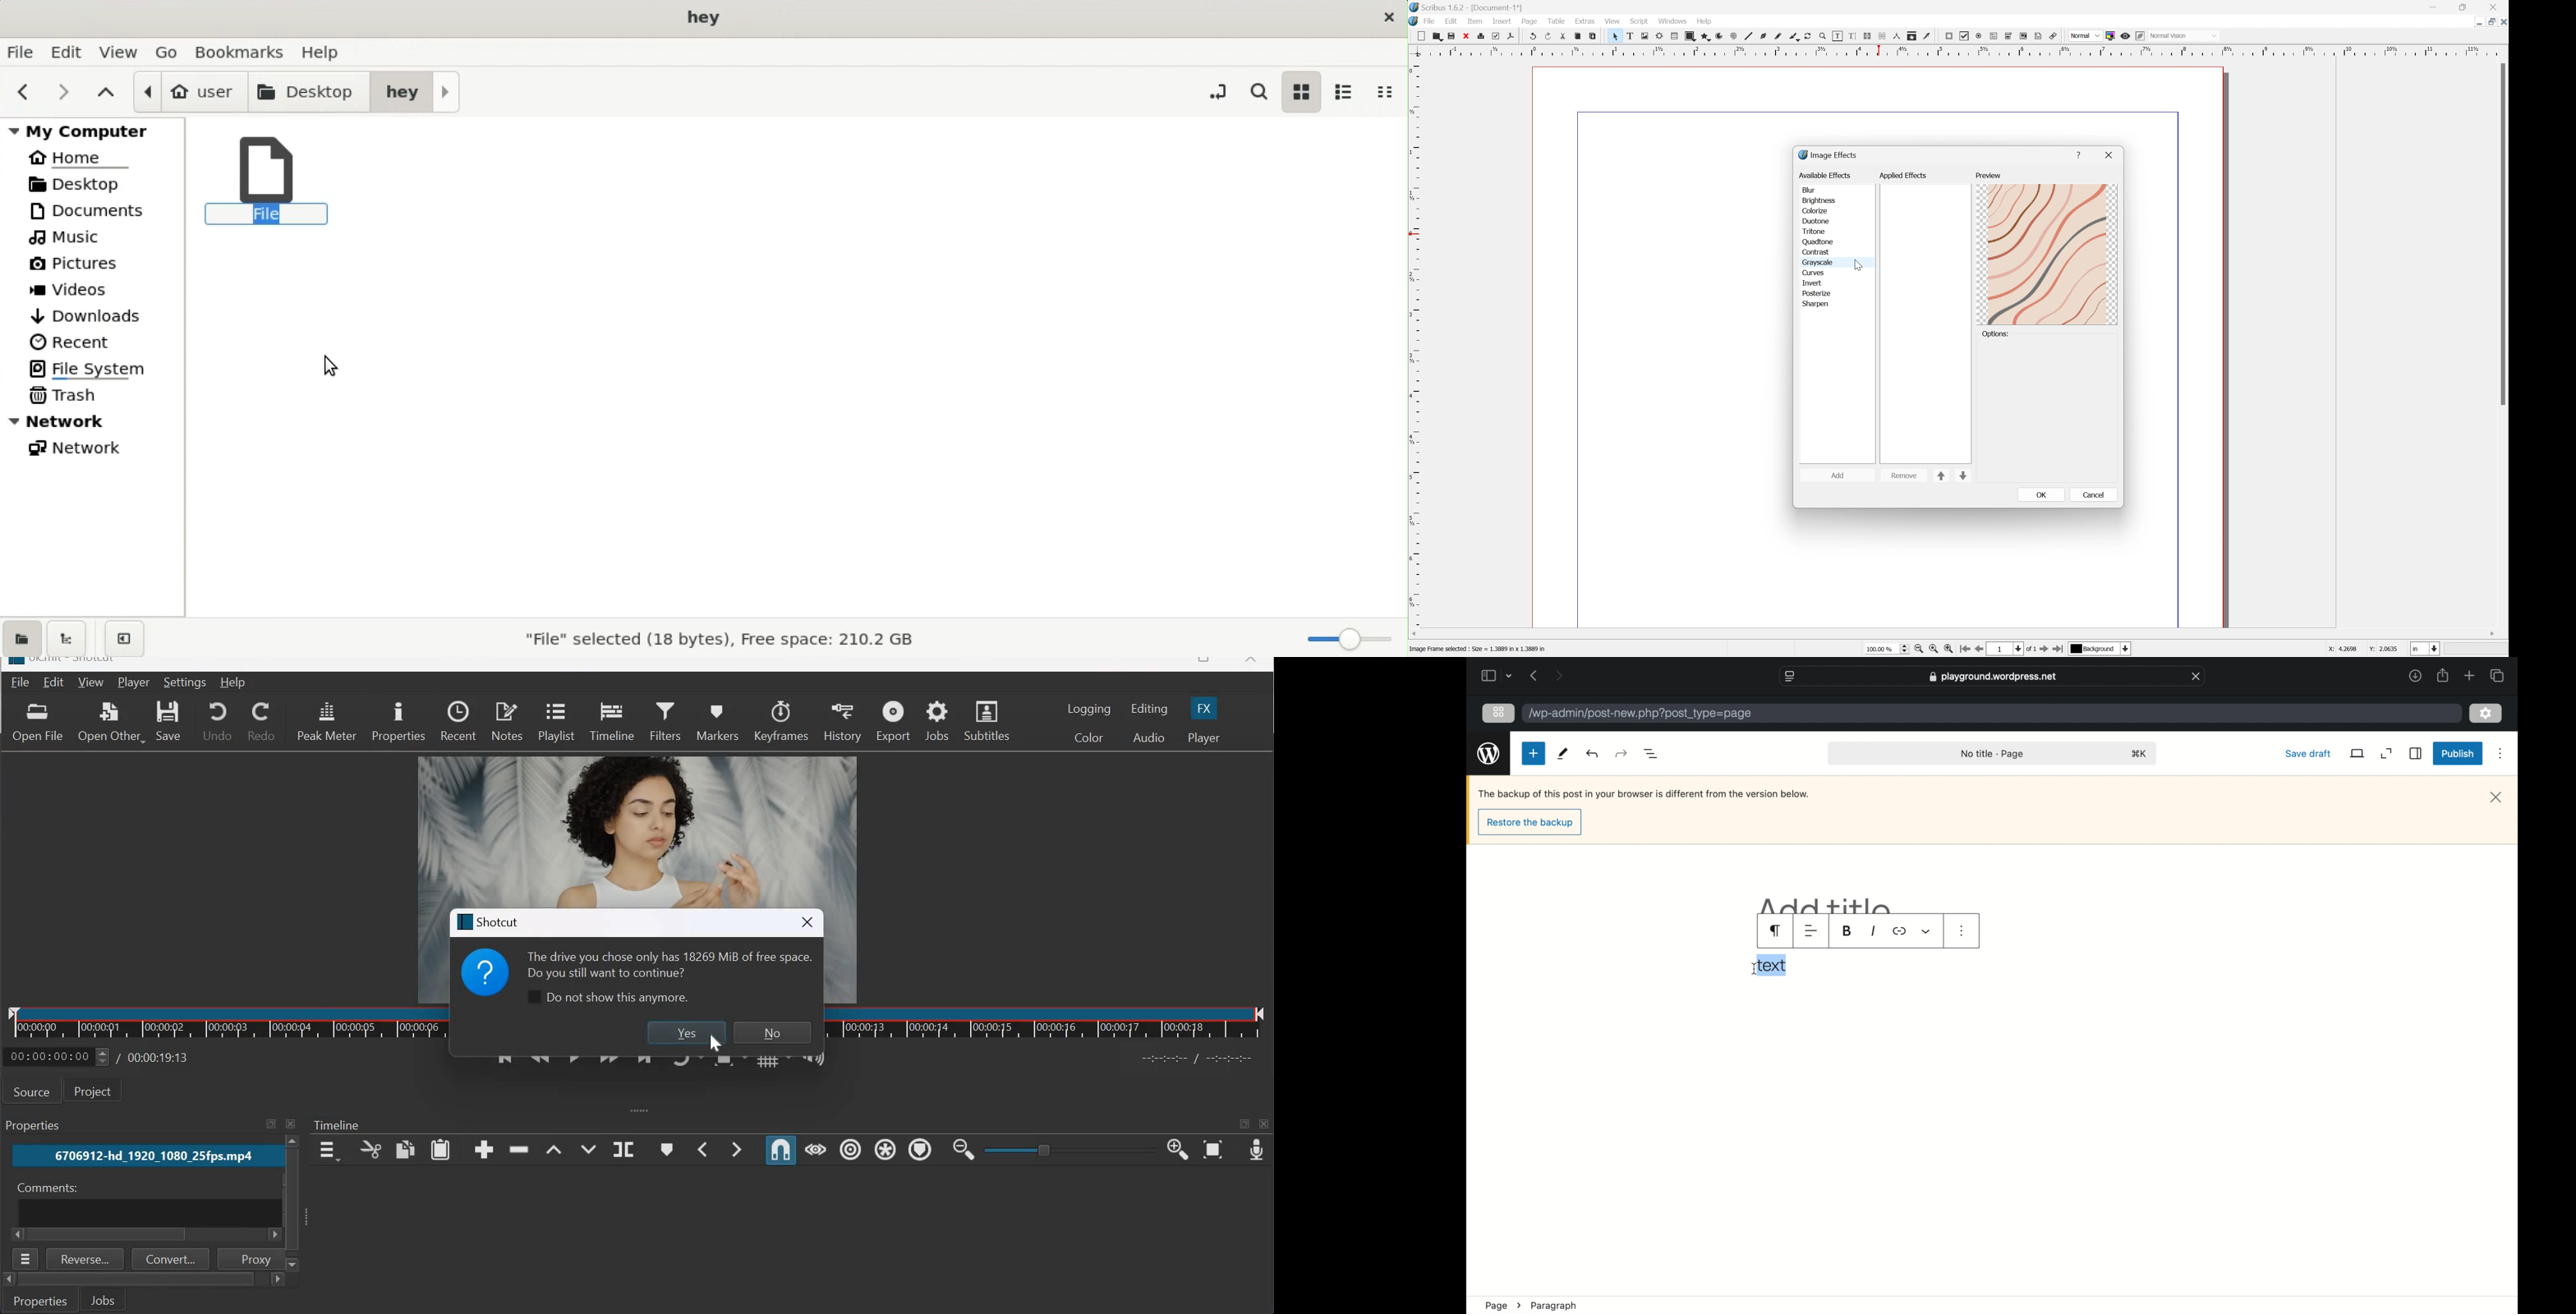 The height and width of the screenshot is (1316, 2576). What do you see at coordinates (720, 721) in the screenshot?
I see `Markers` at bounding box center [720, 721].